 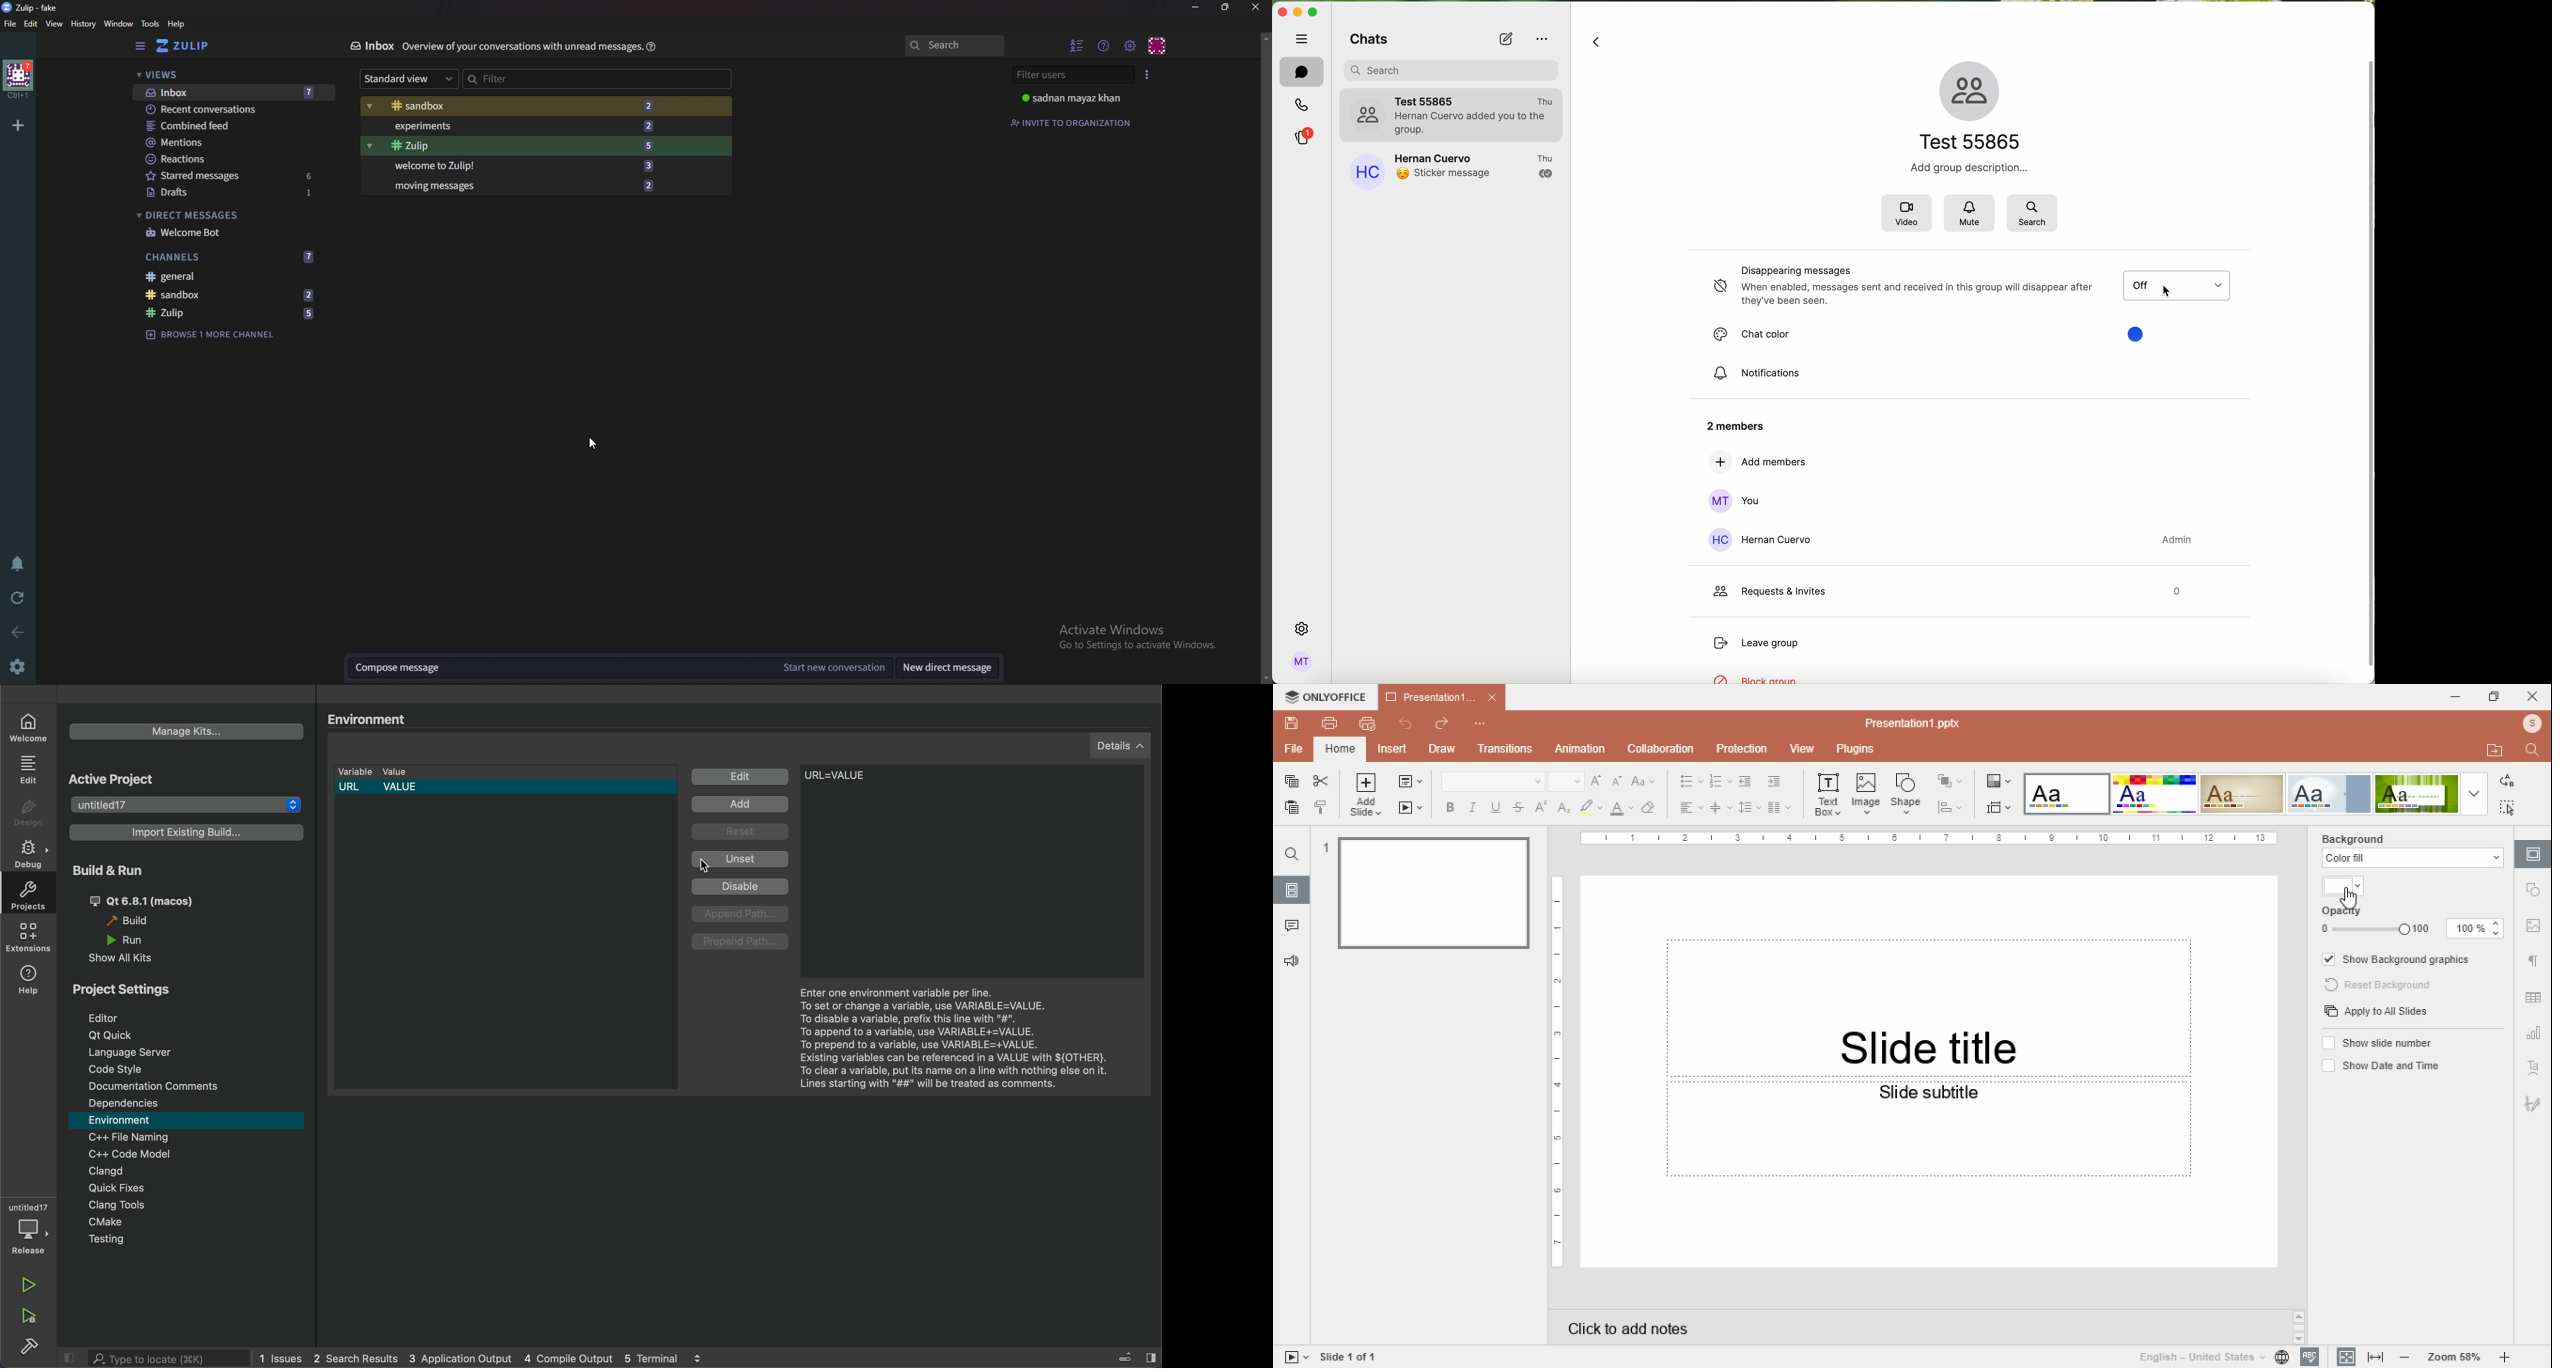 What do you see at coordinates (835, 667) in the screenshot?
I see `start new Conversation` at bounding box center [835, 667].